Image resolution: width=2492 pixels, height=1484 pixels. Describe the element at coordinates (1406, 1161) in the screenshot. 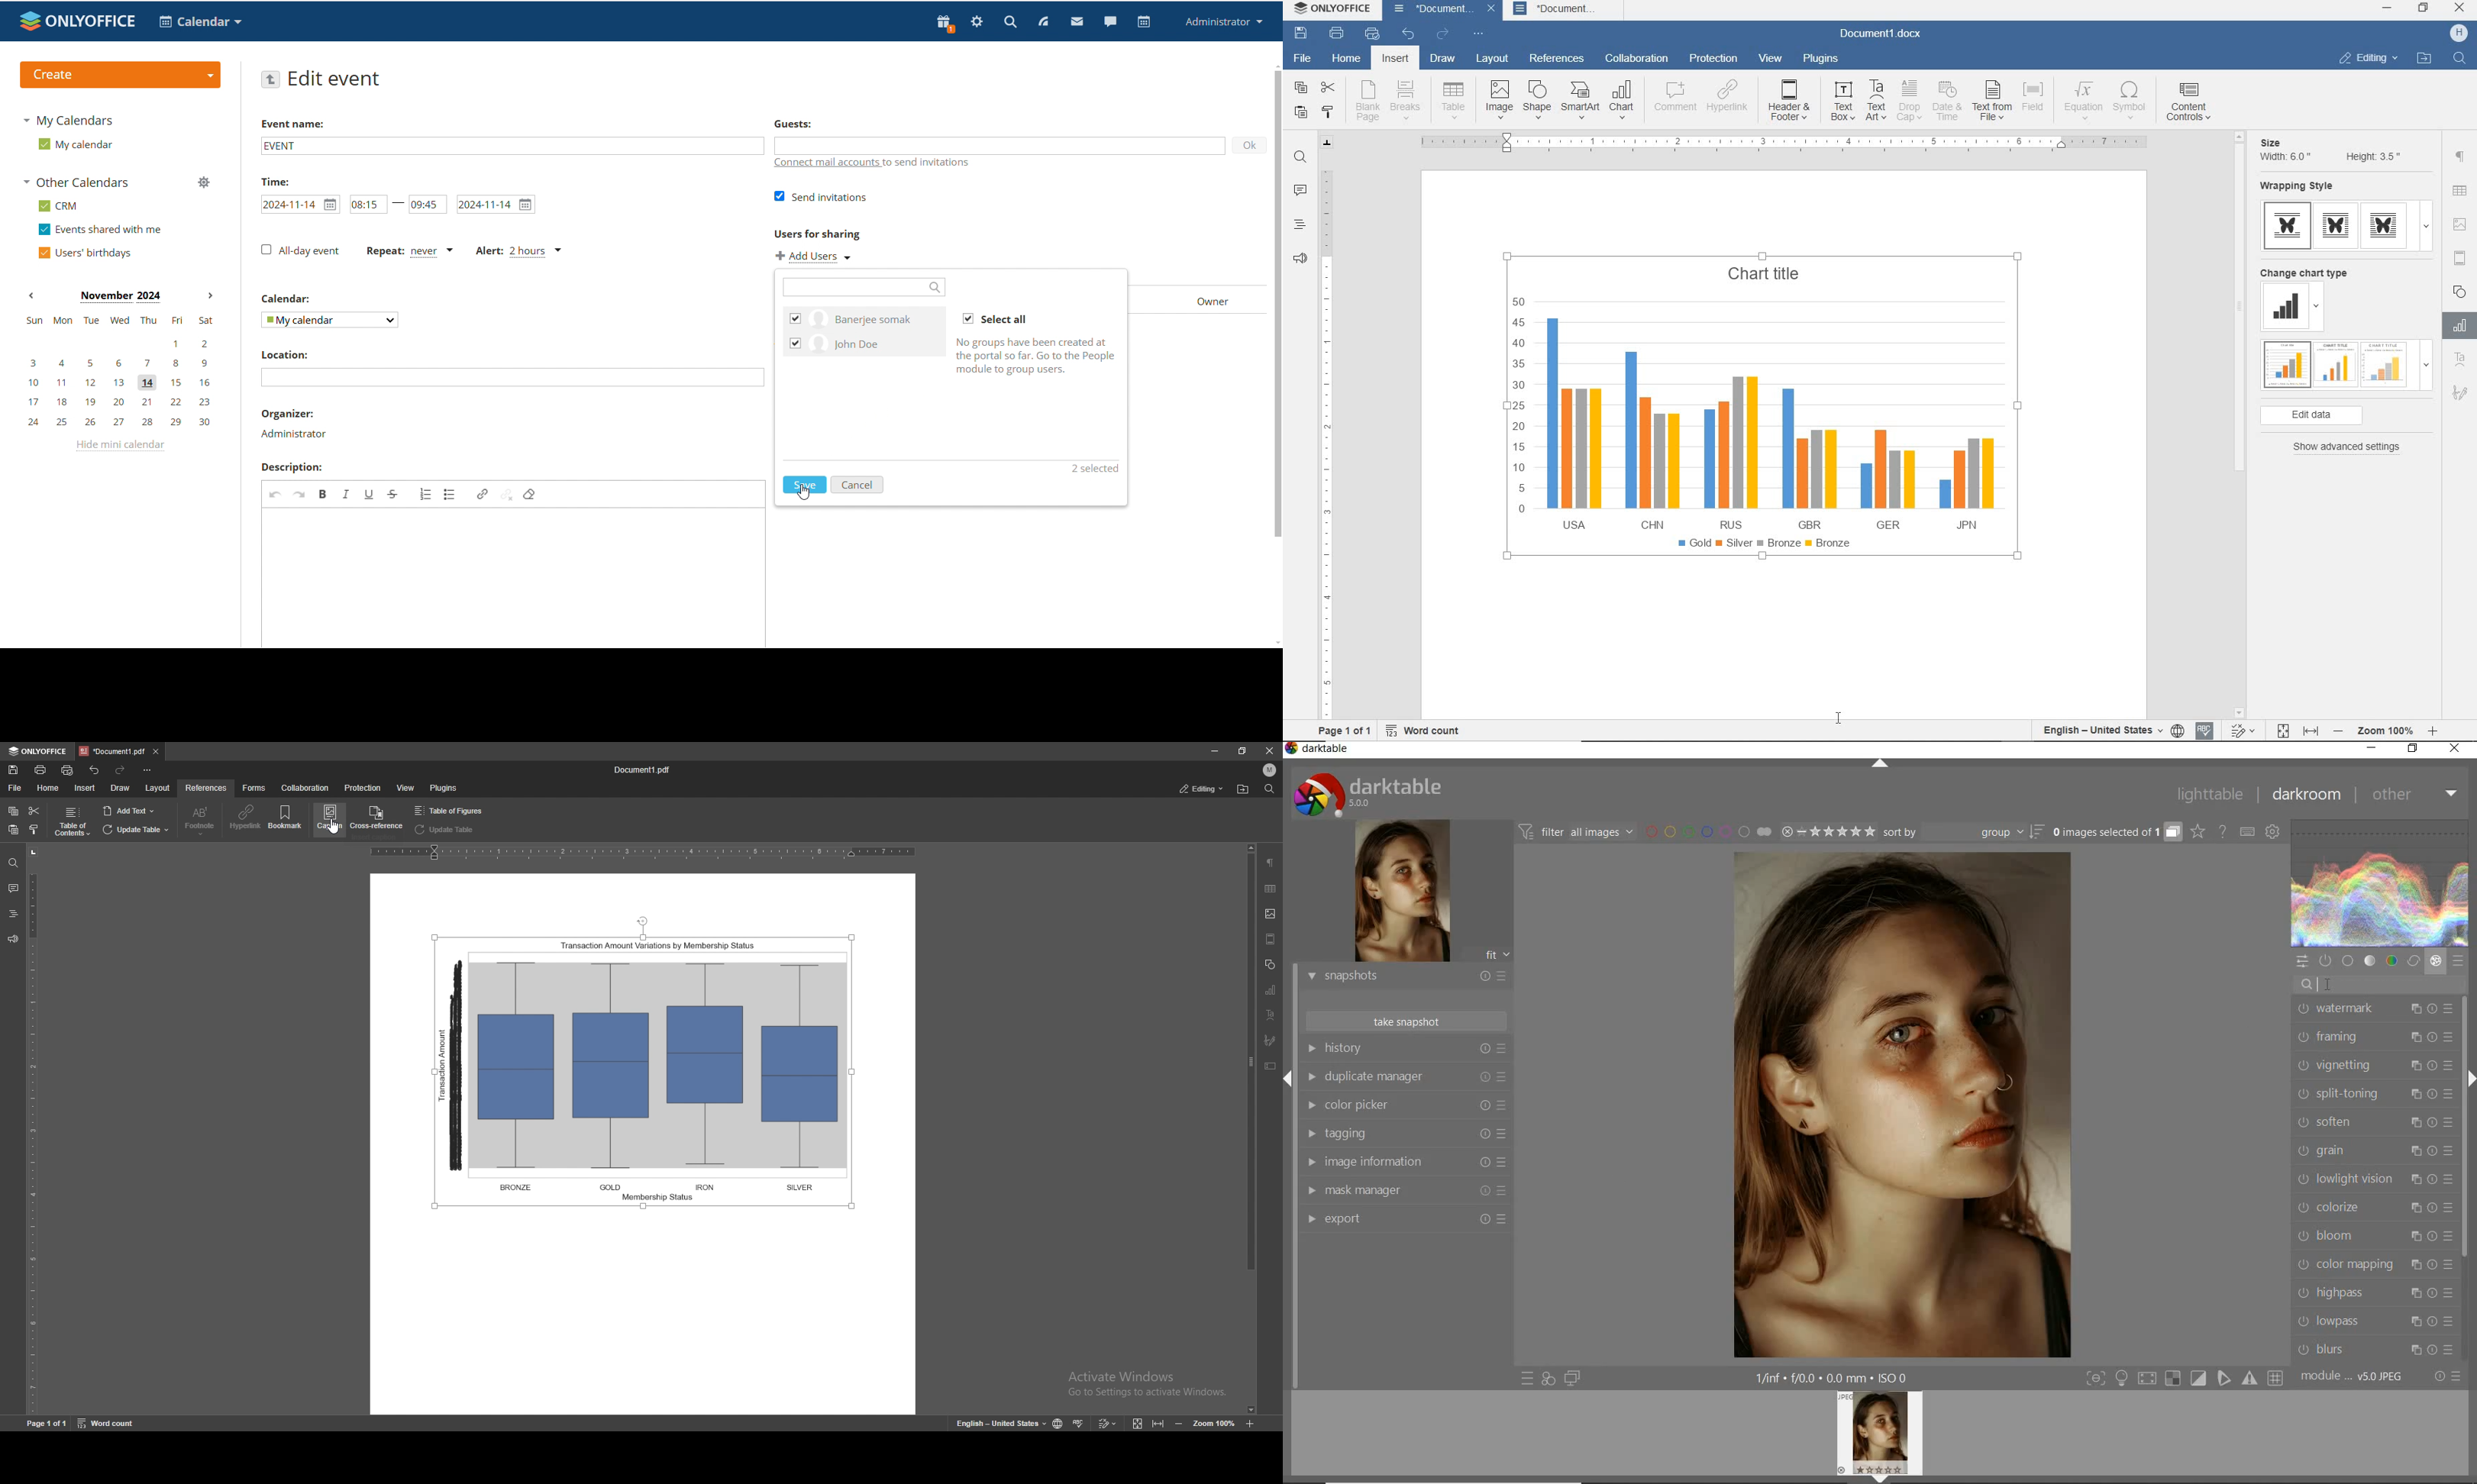

I see `image information` at that location.